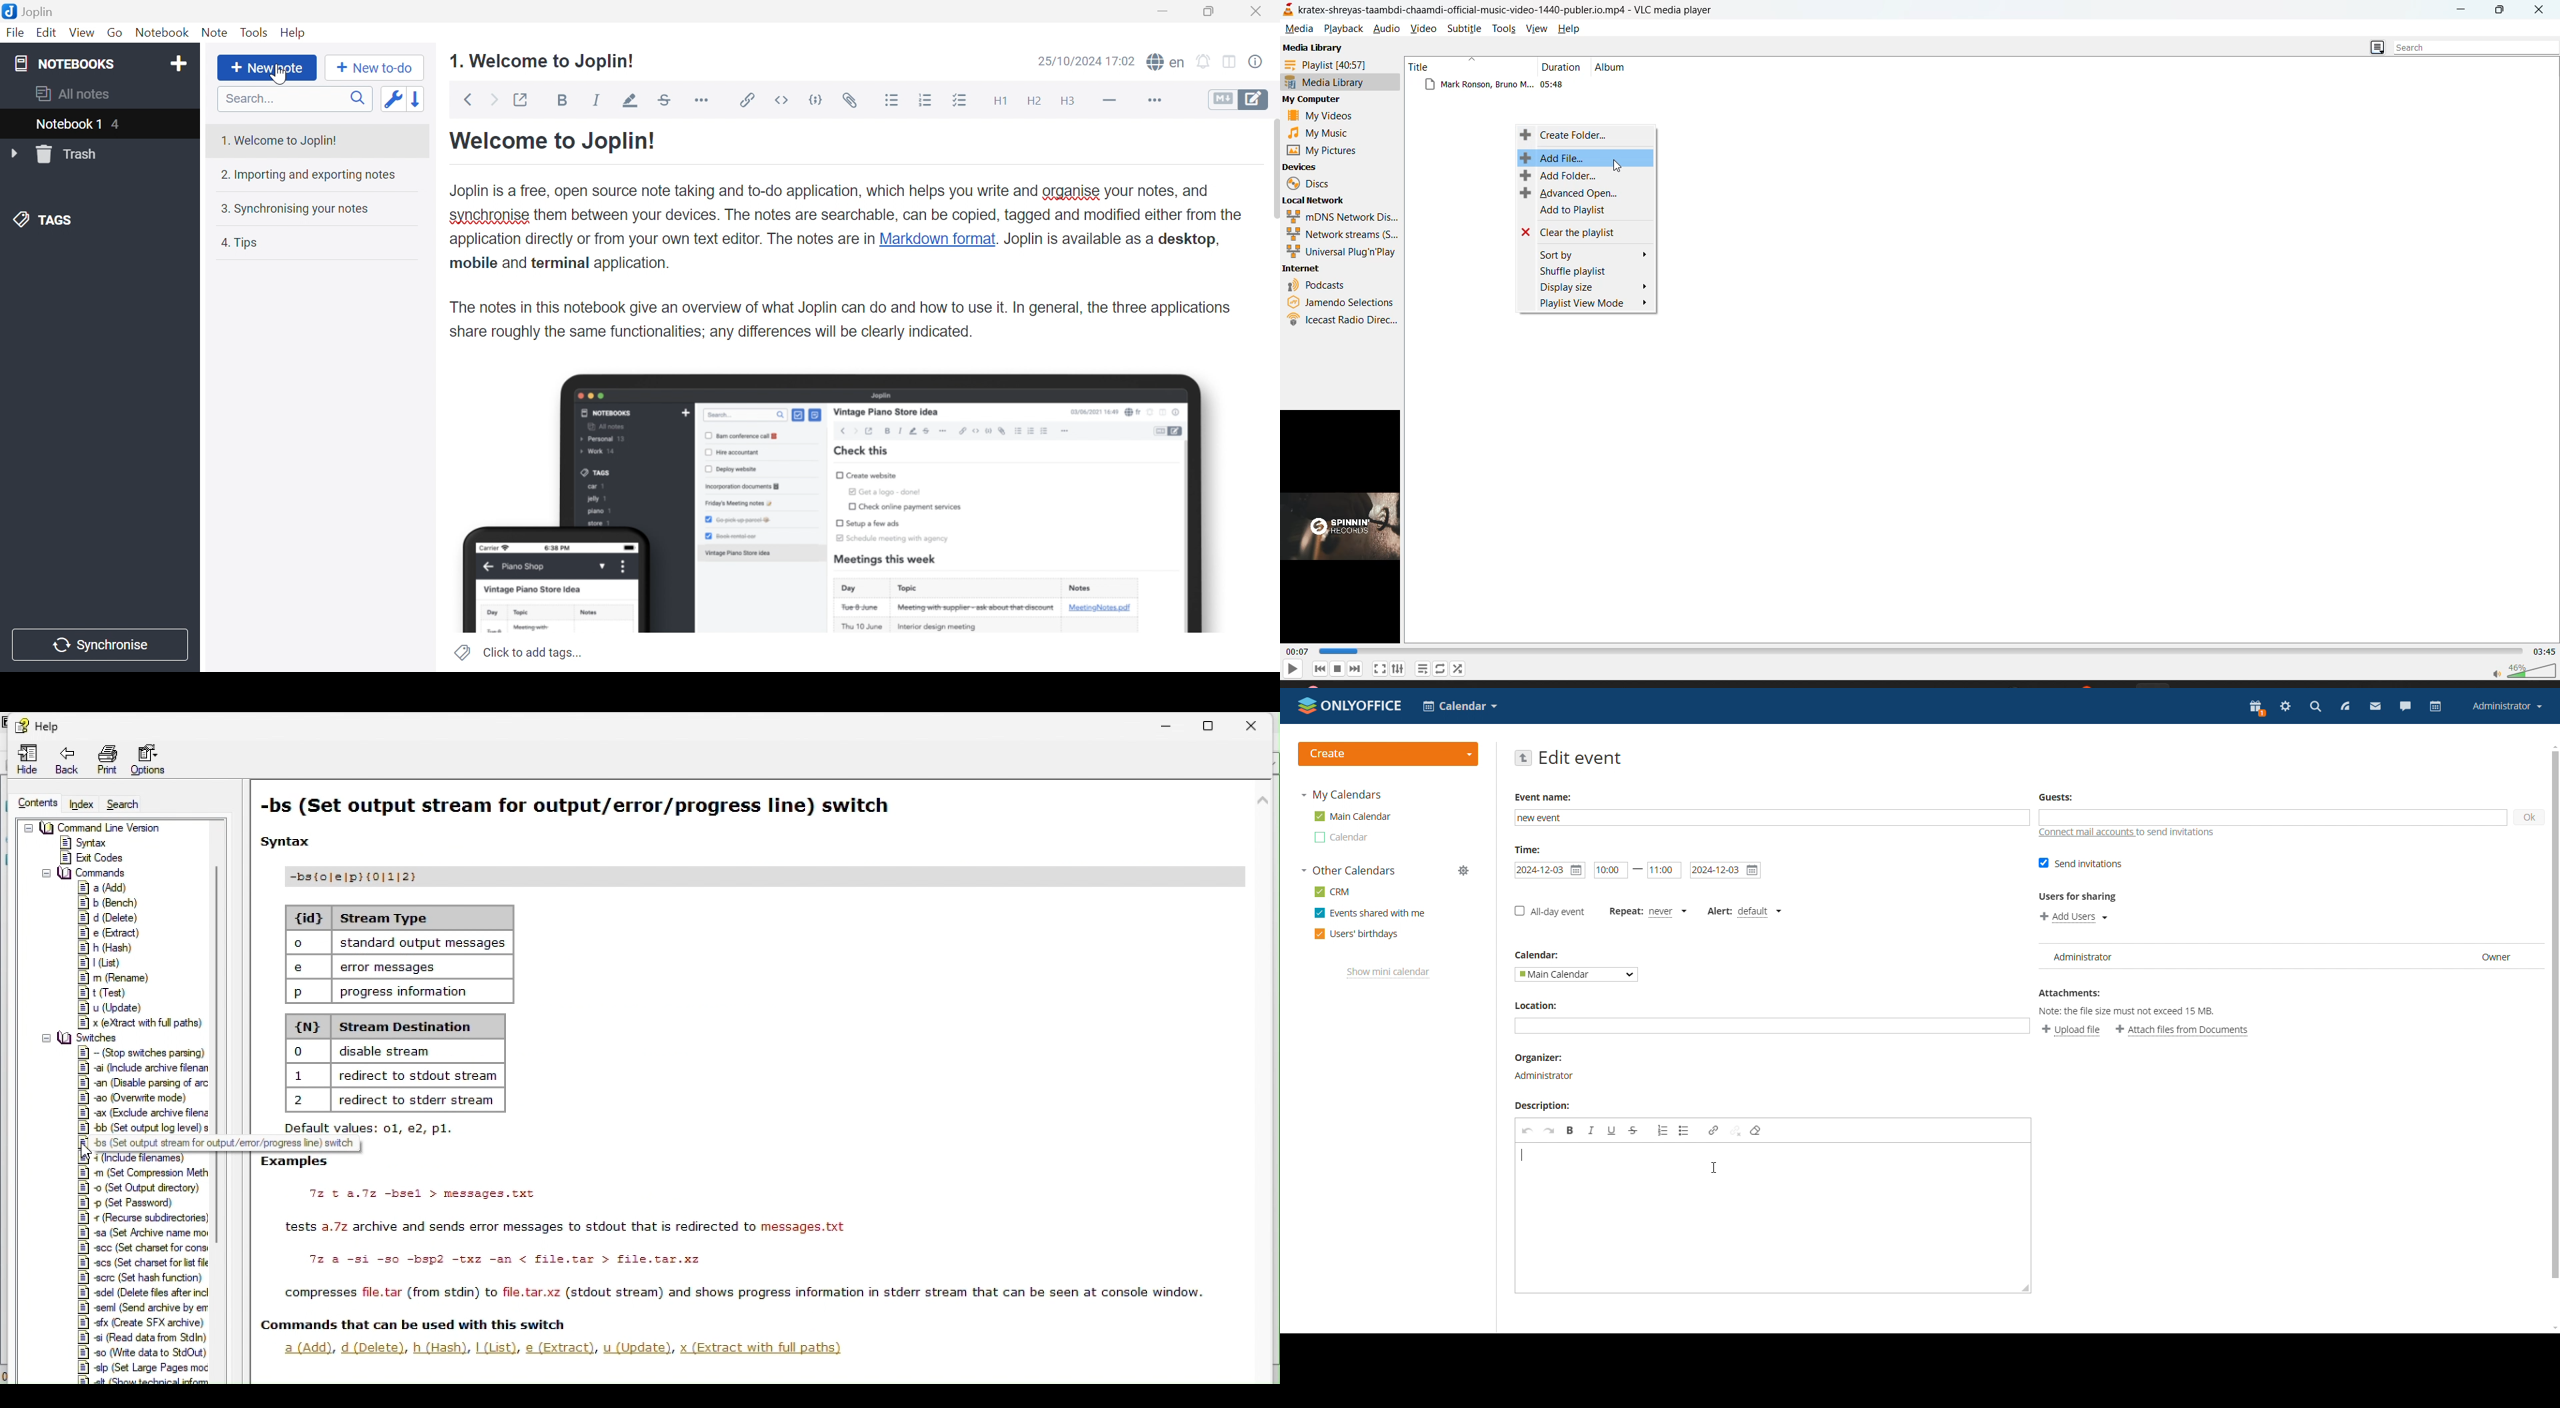 Image resolution: width=2576 pixels, height=1428 pixels. I want to click on playlist, so click(1333, 66).